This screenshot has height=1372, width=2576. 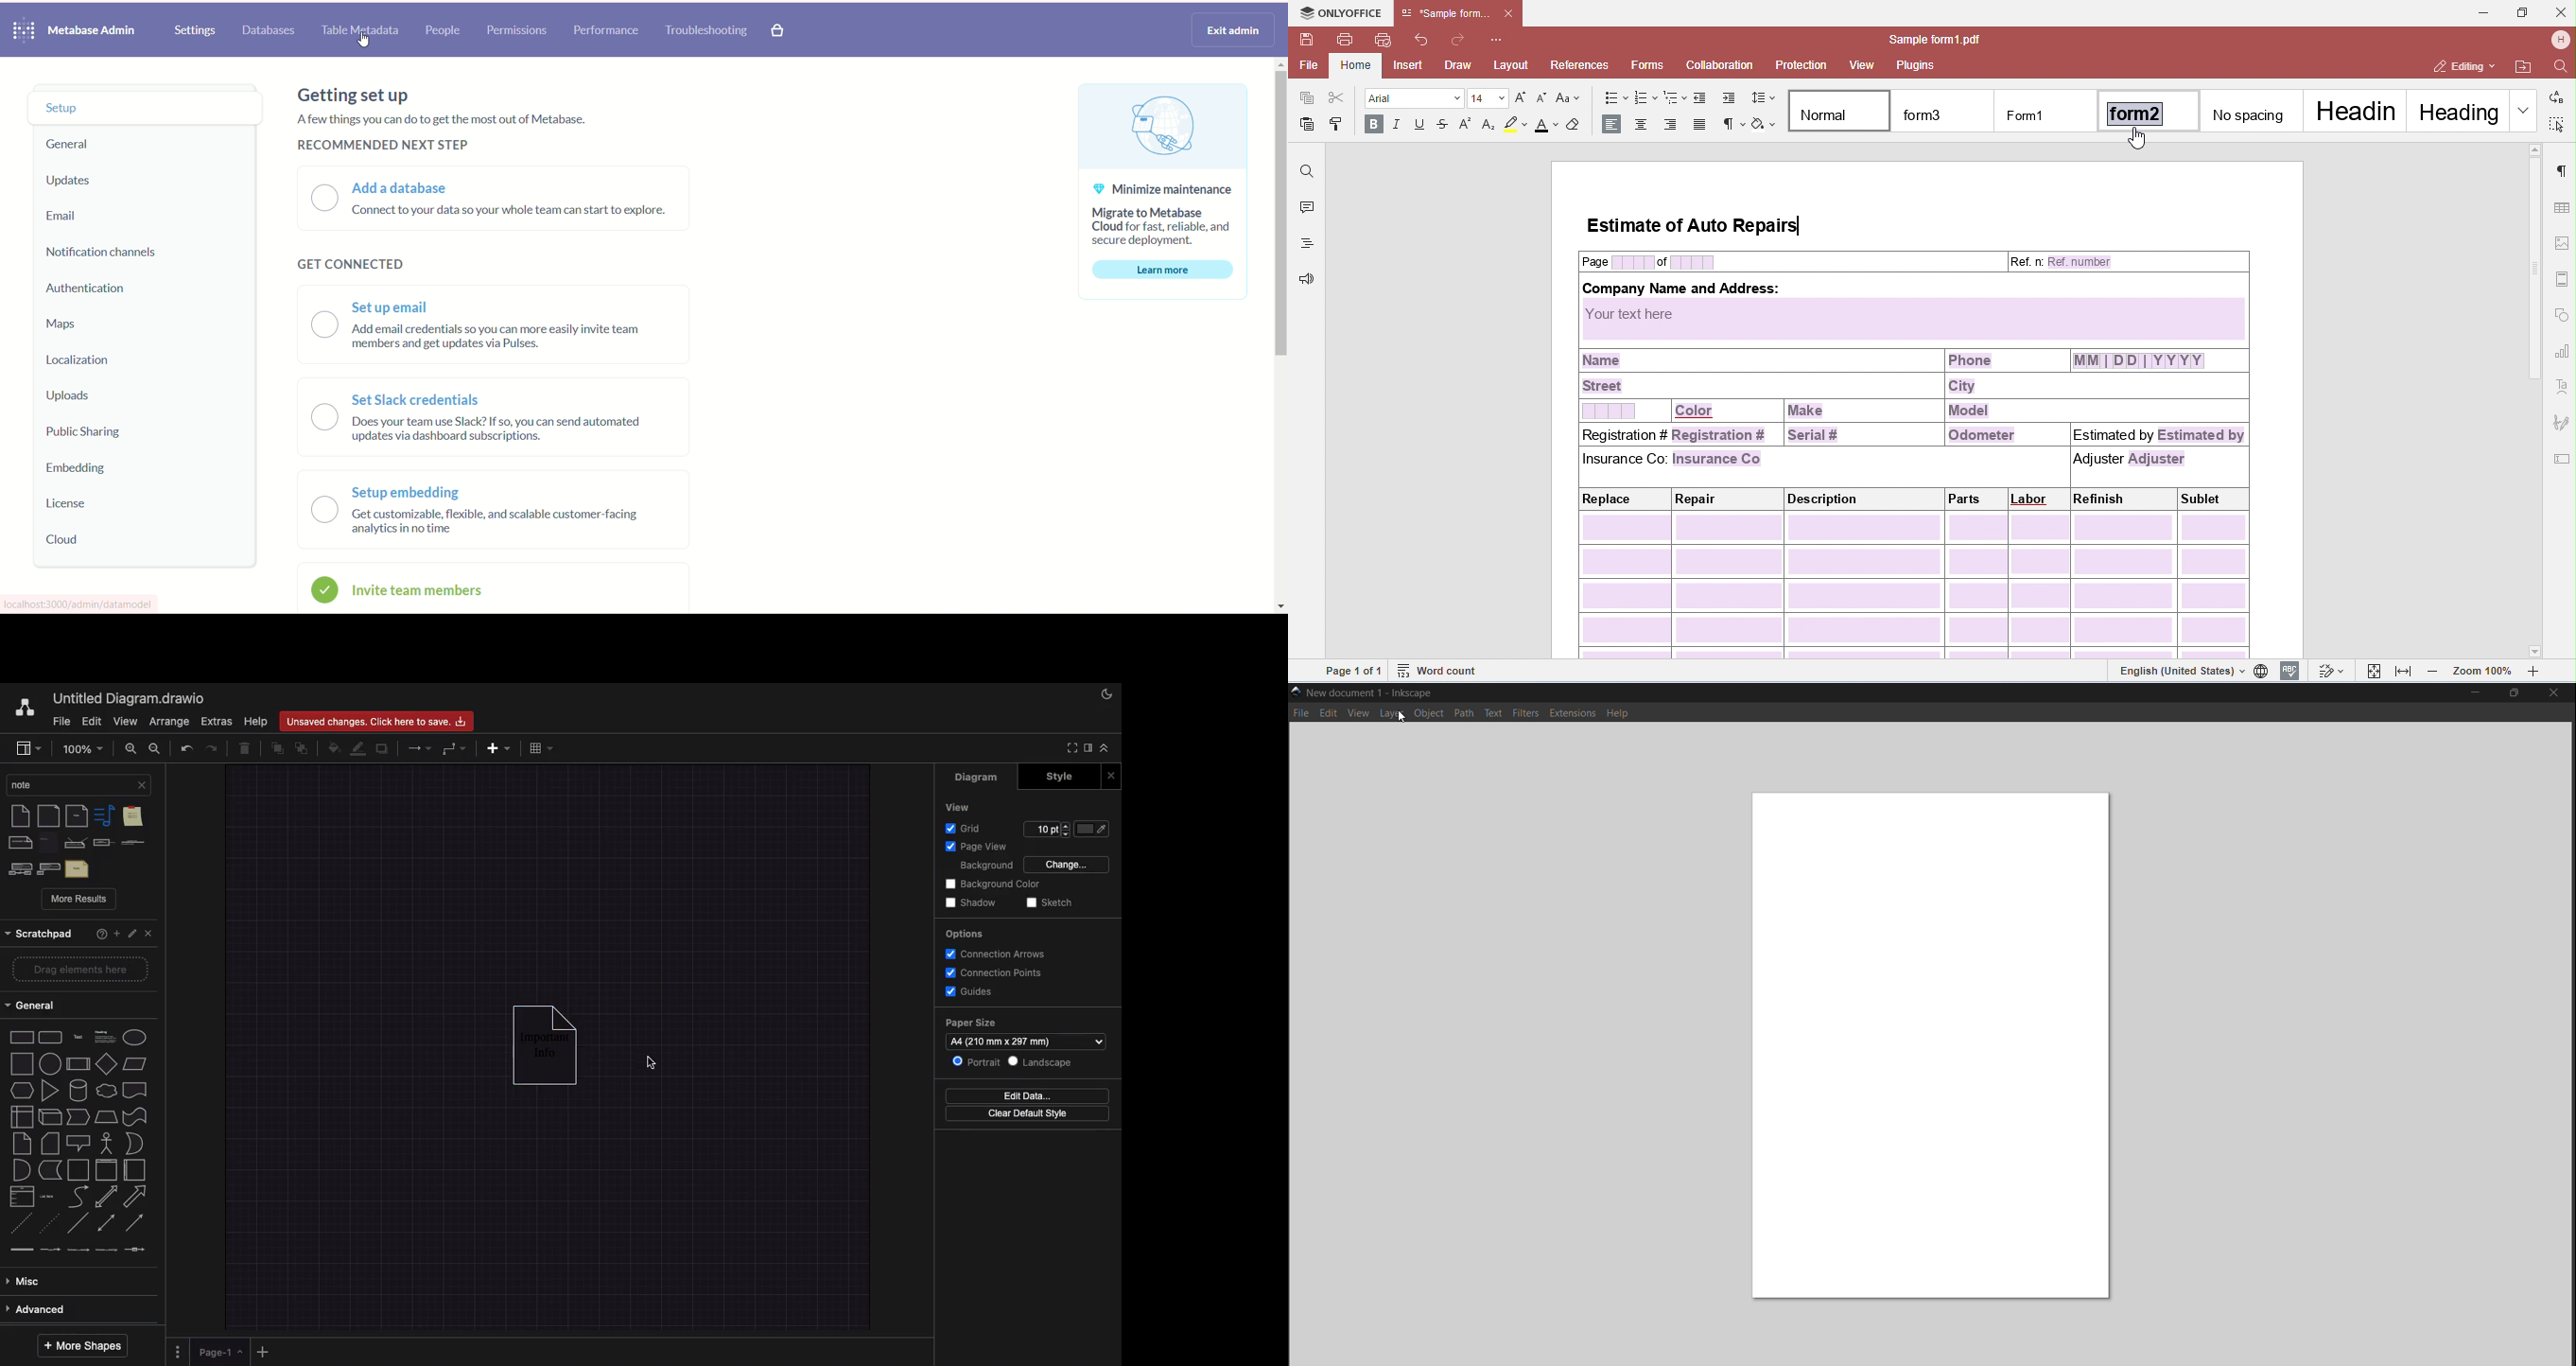 What do you see at coordinates (325, 325) in the screenshot?
I see `toggle button` at bounding box center [325, 325].